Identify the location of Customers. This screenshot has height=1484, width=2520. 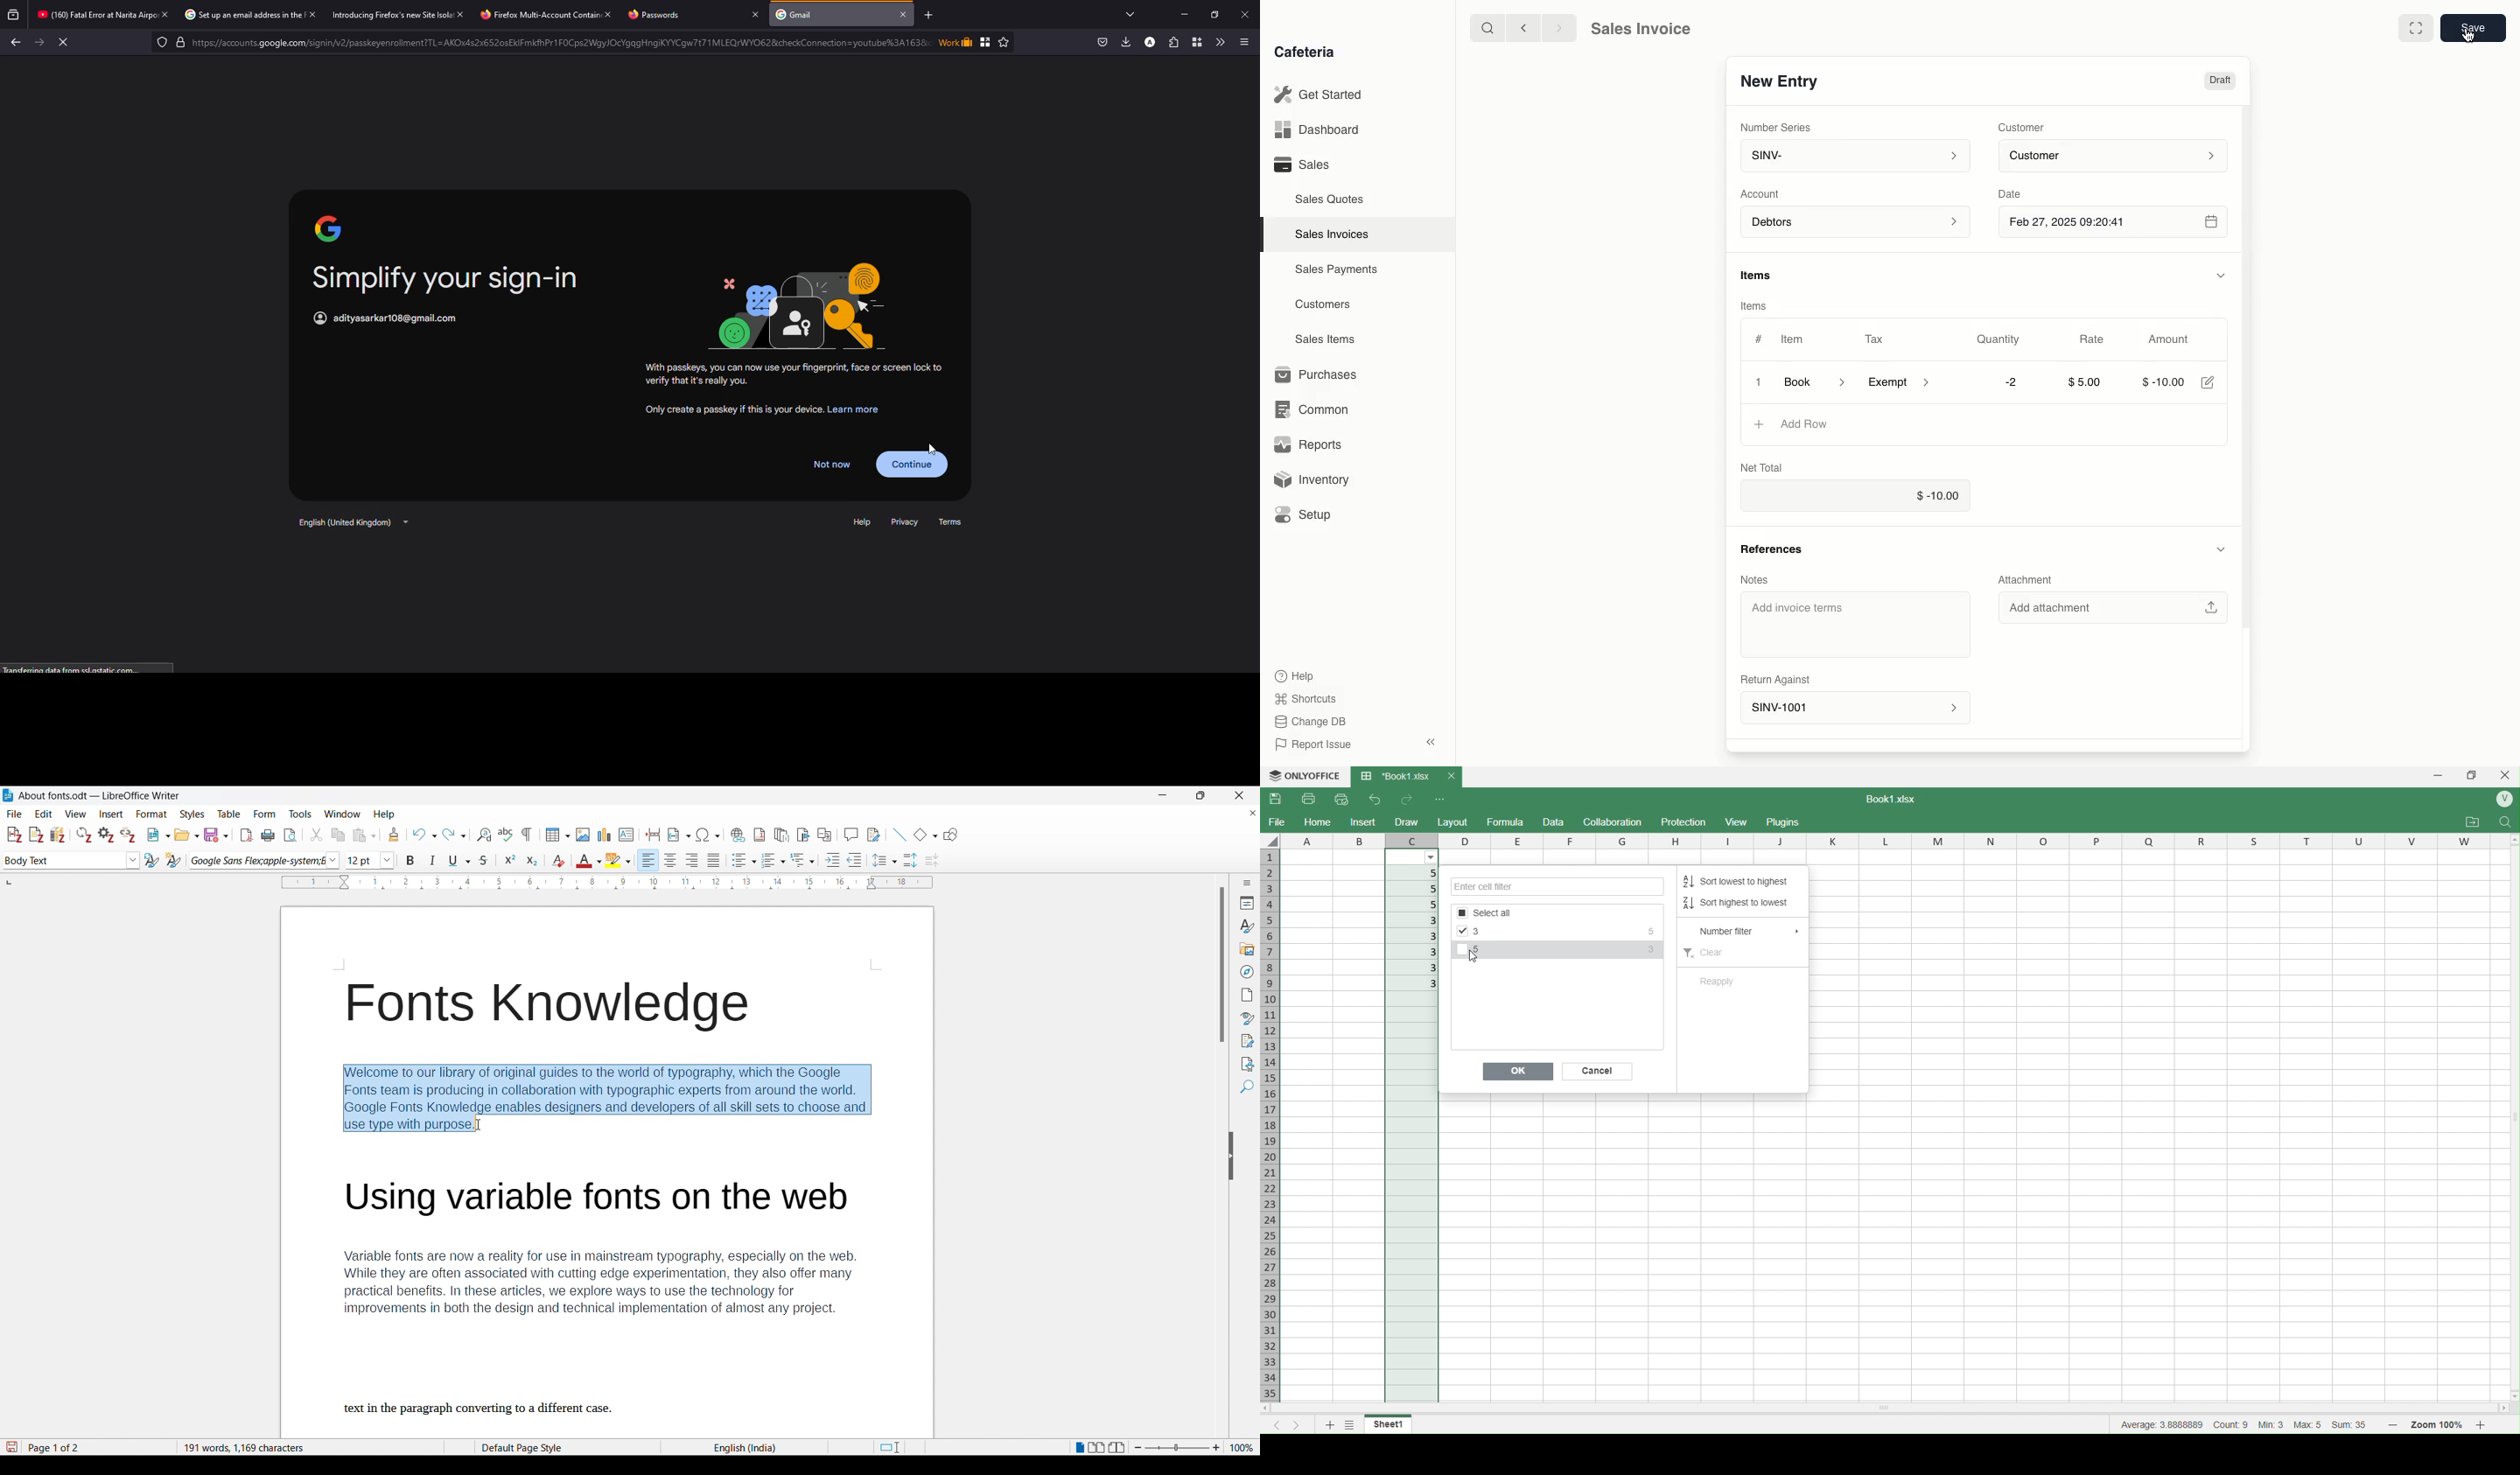
(1323, 305).